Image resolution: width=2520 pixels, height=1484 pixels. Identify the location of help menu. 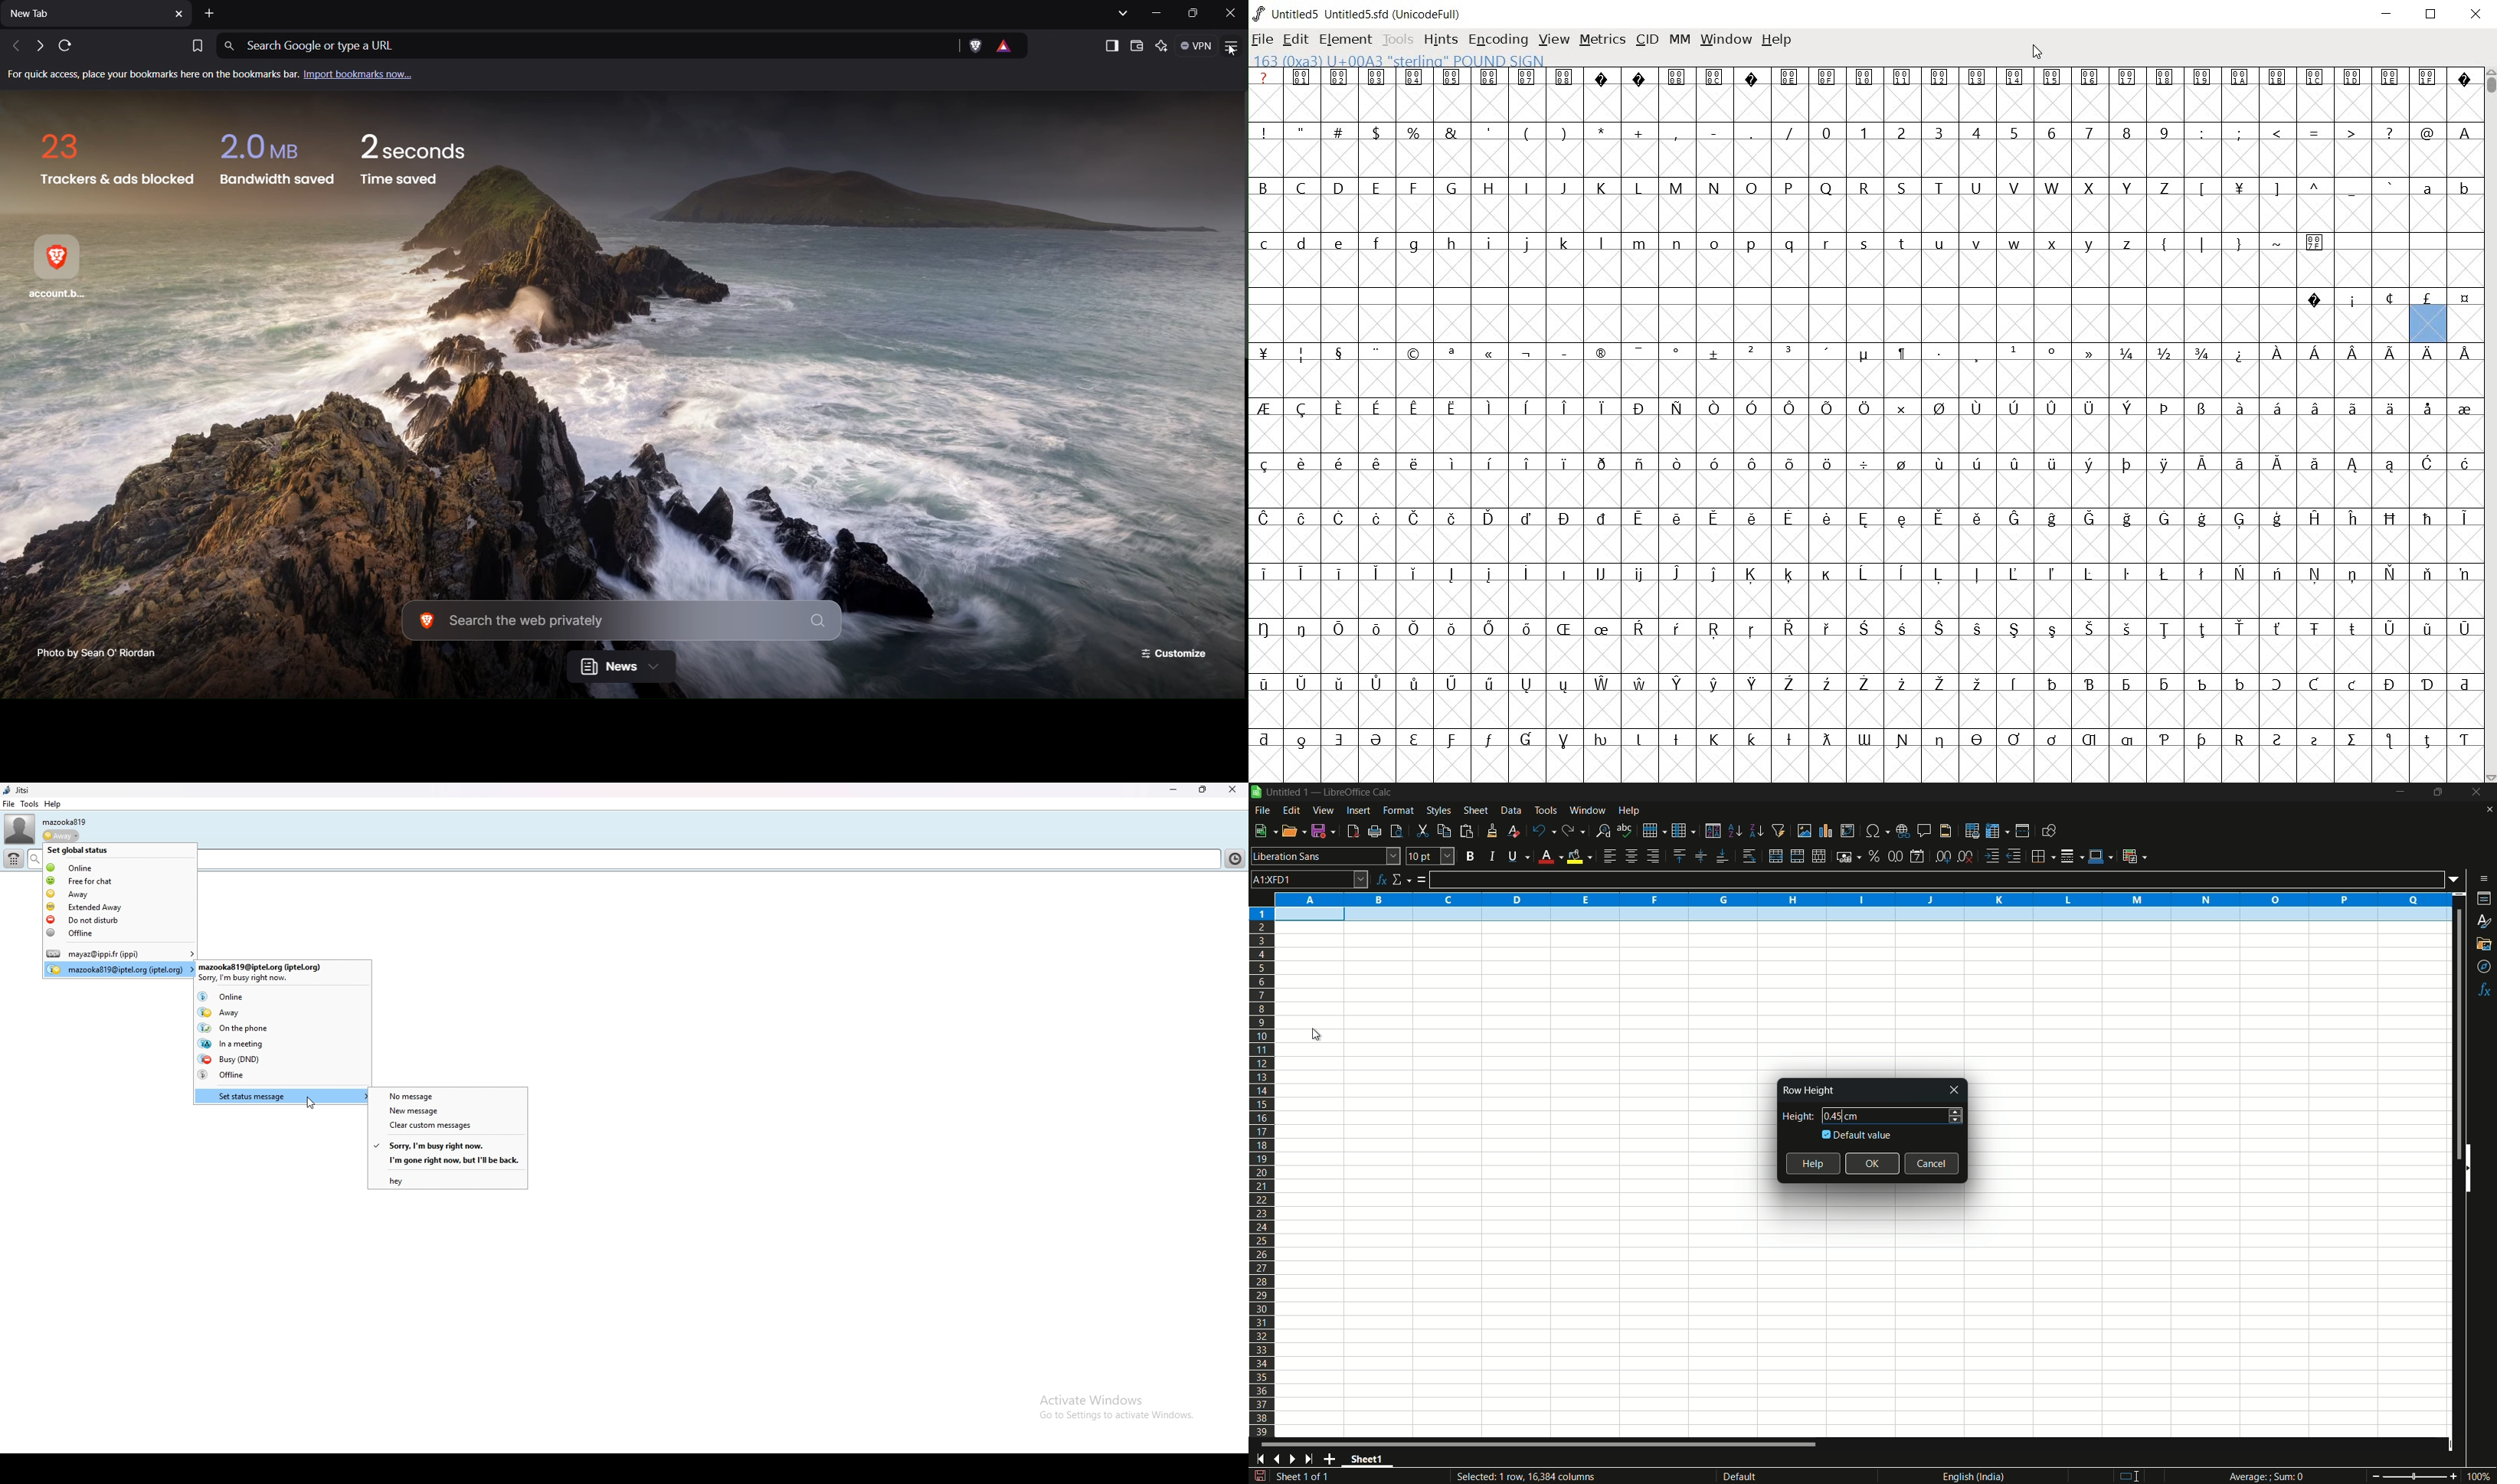
(1630, 811).